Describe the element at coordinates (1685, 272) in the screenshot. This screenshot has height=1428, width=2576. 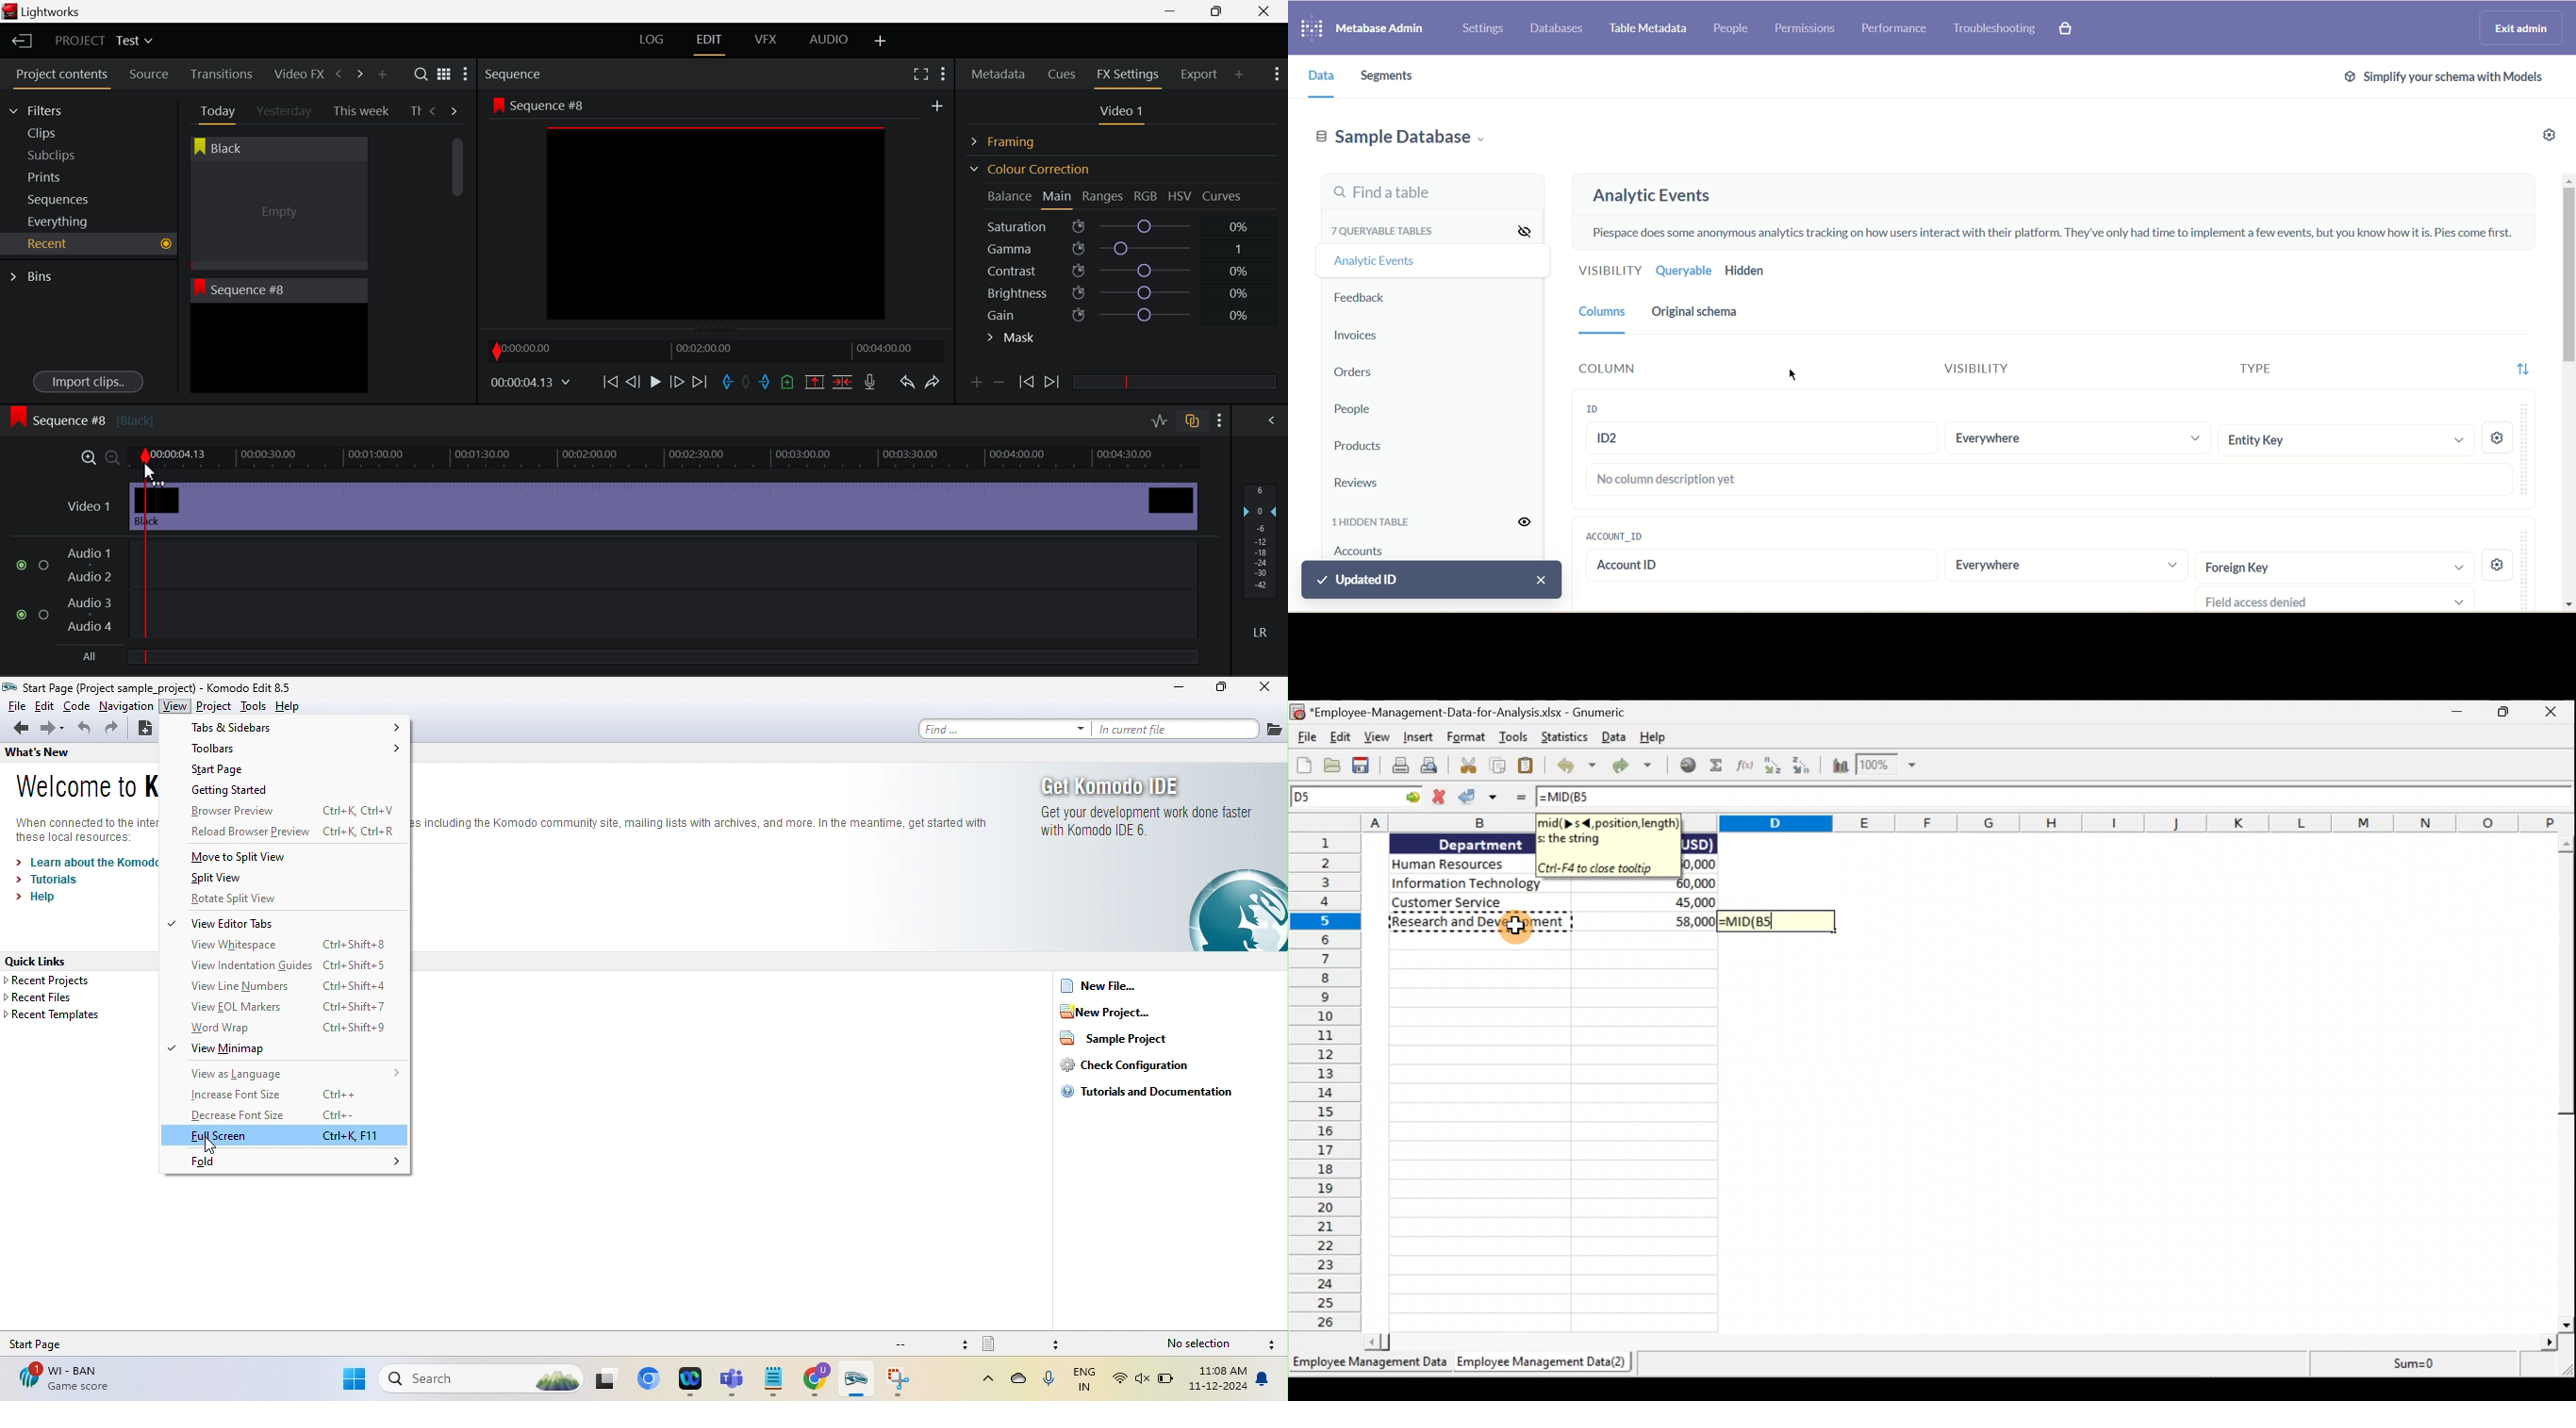
I see `Queryable` at that location.